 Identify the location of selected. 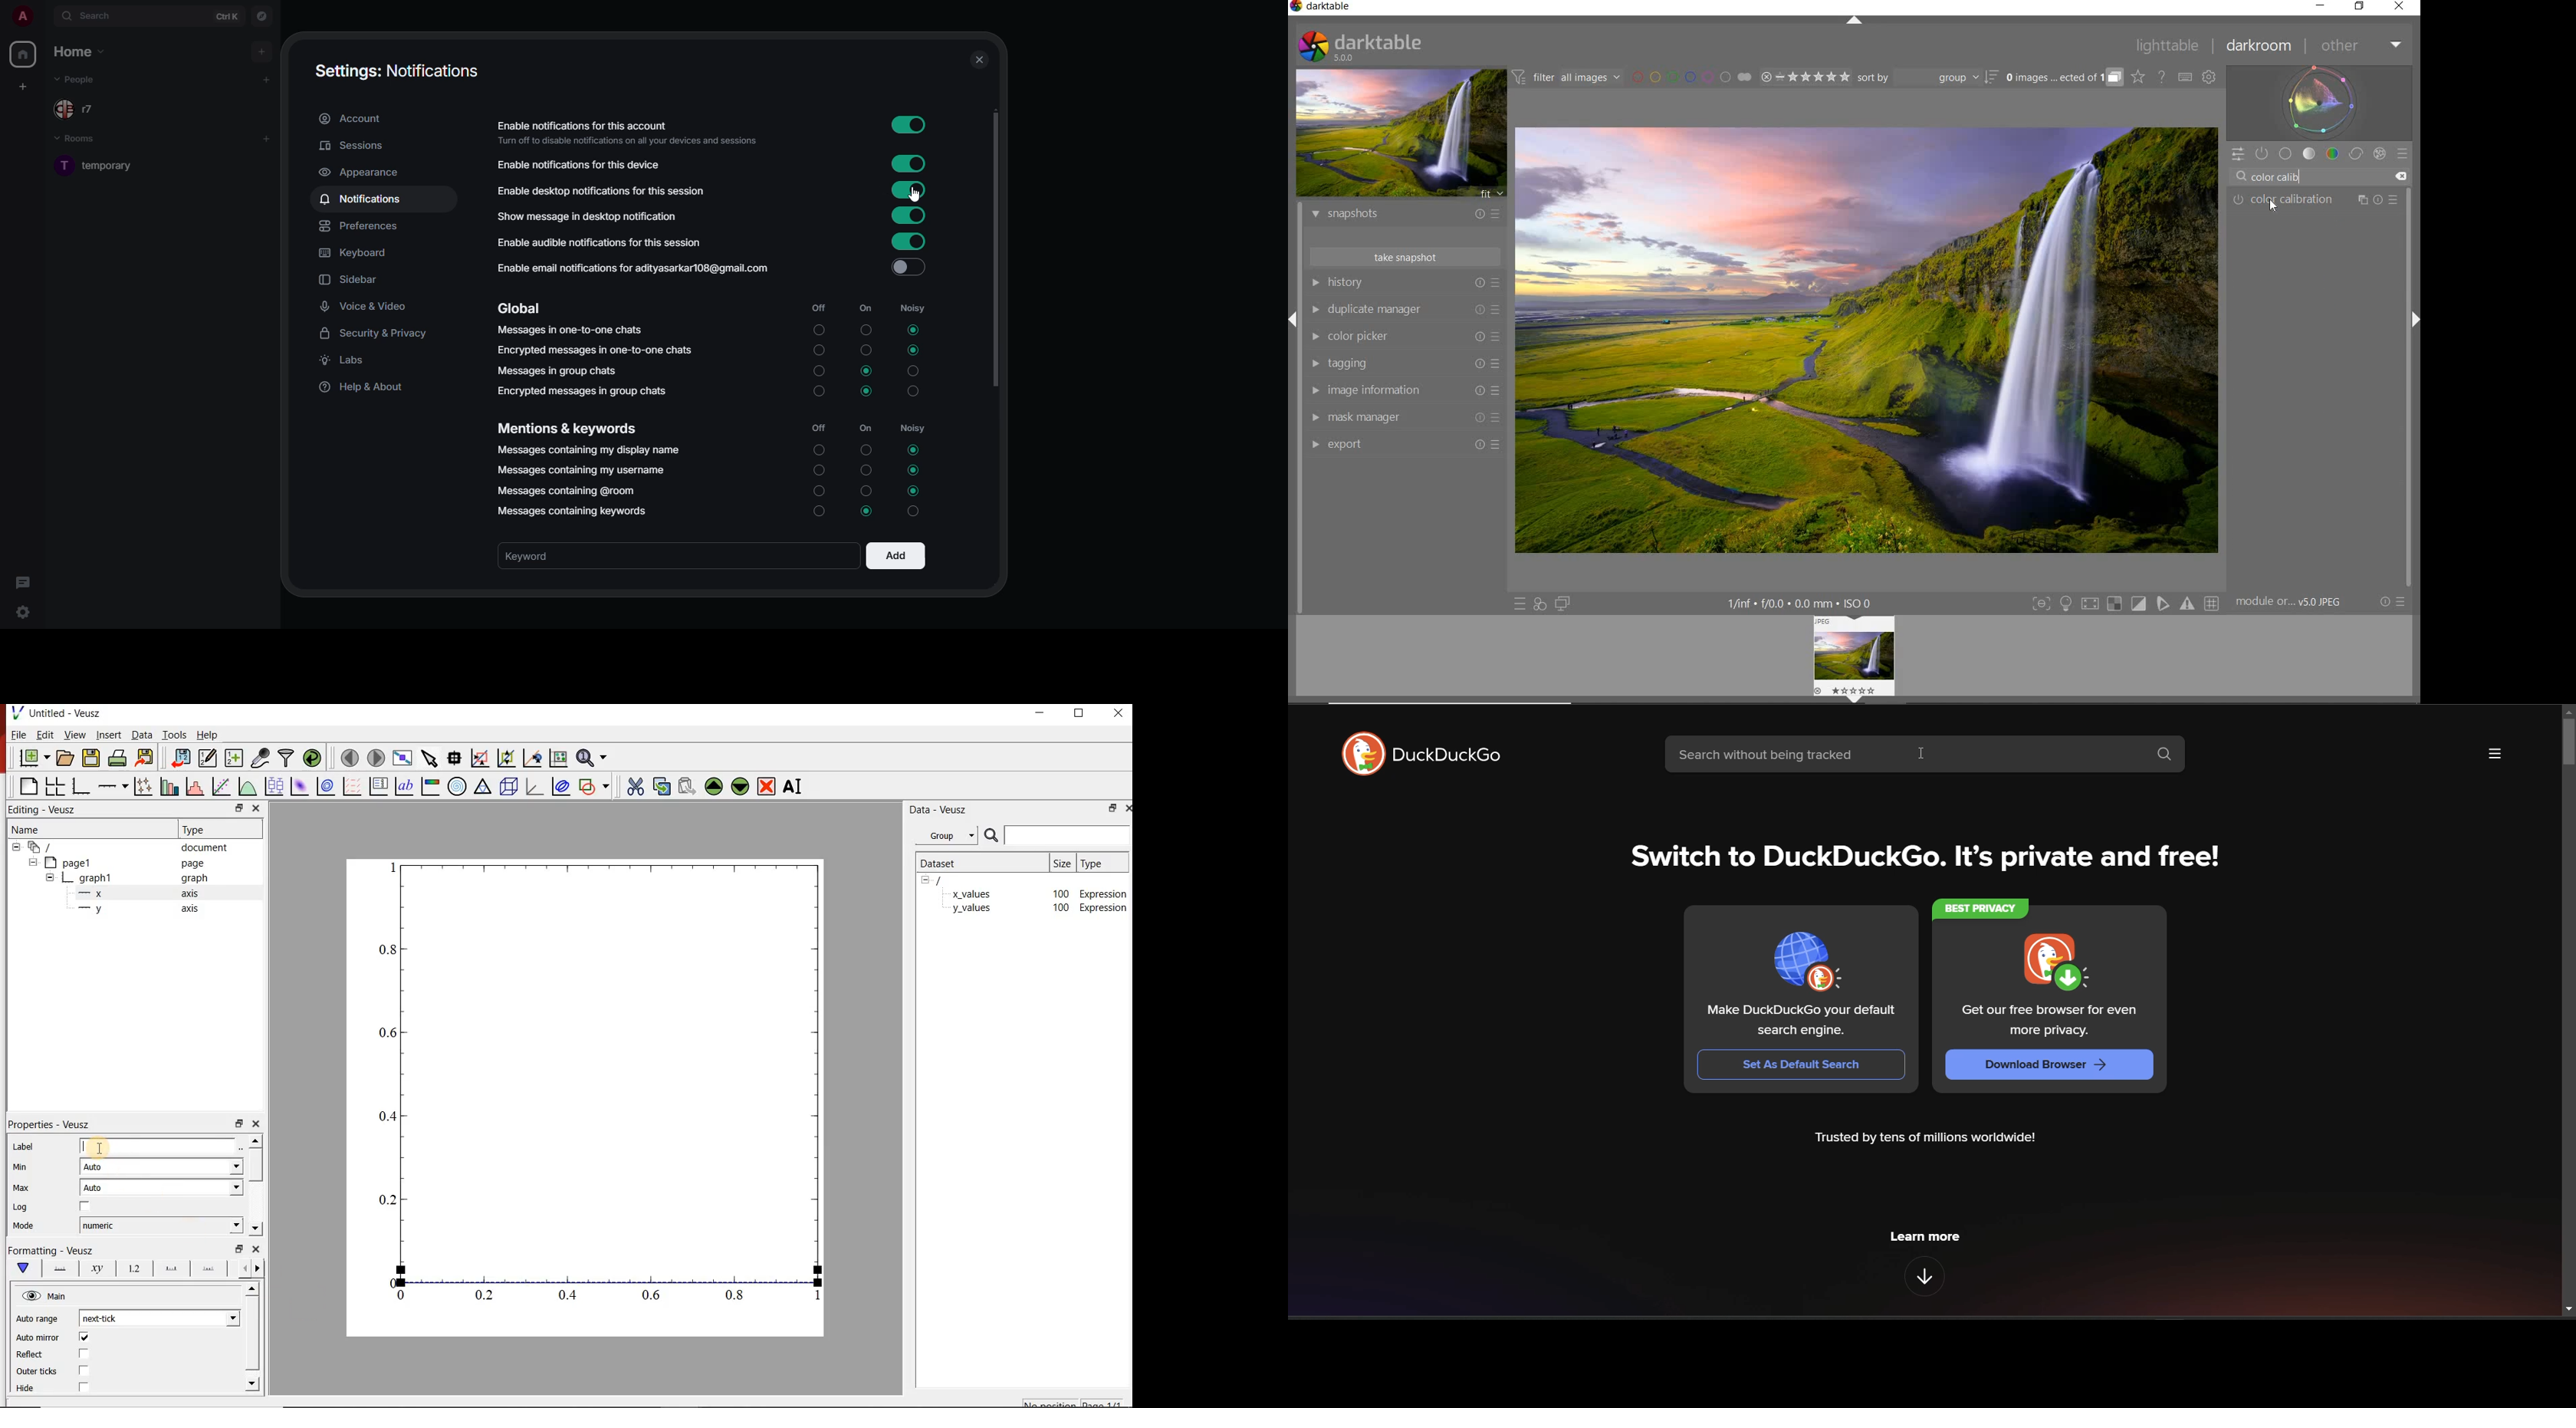
(914, 330).